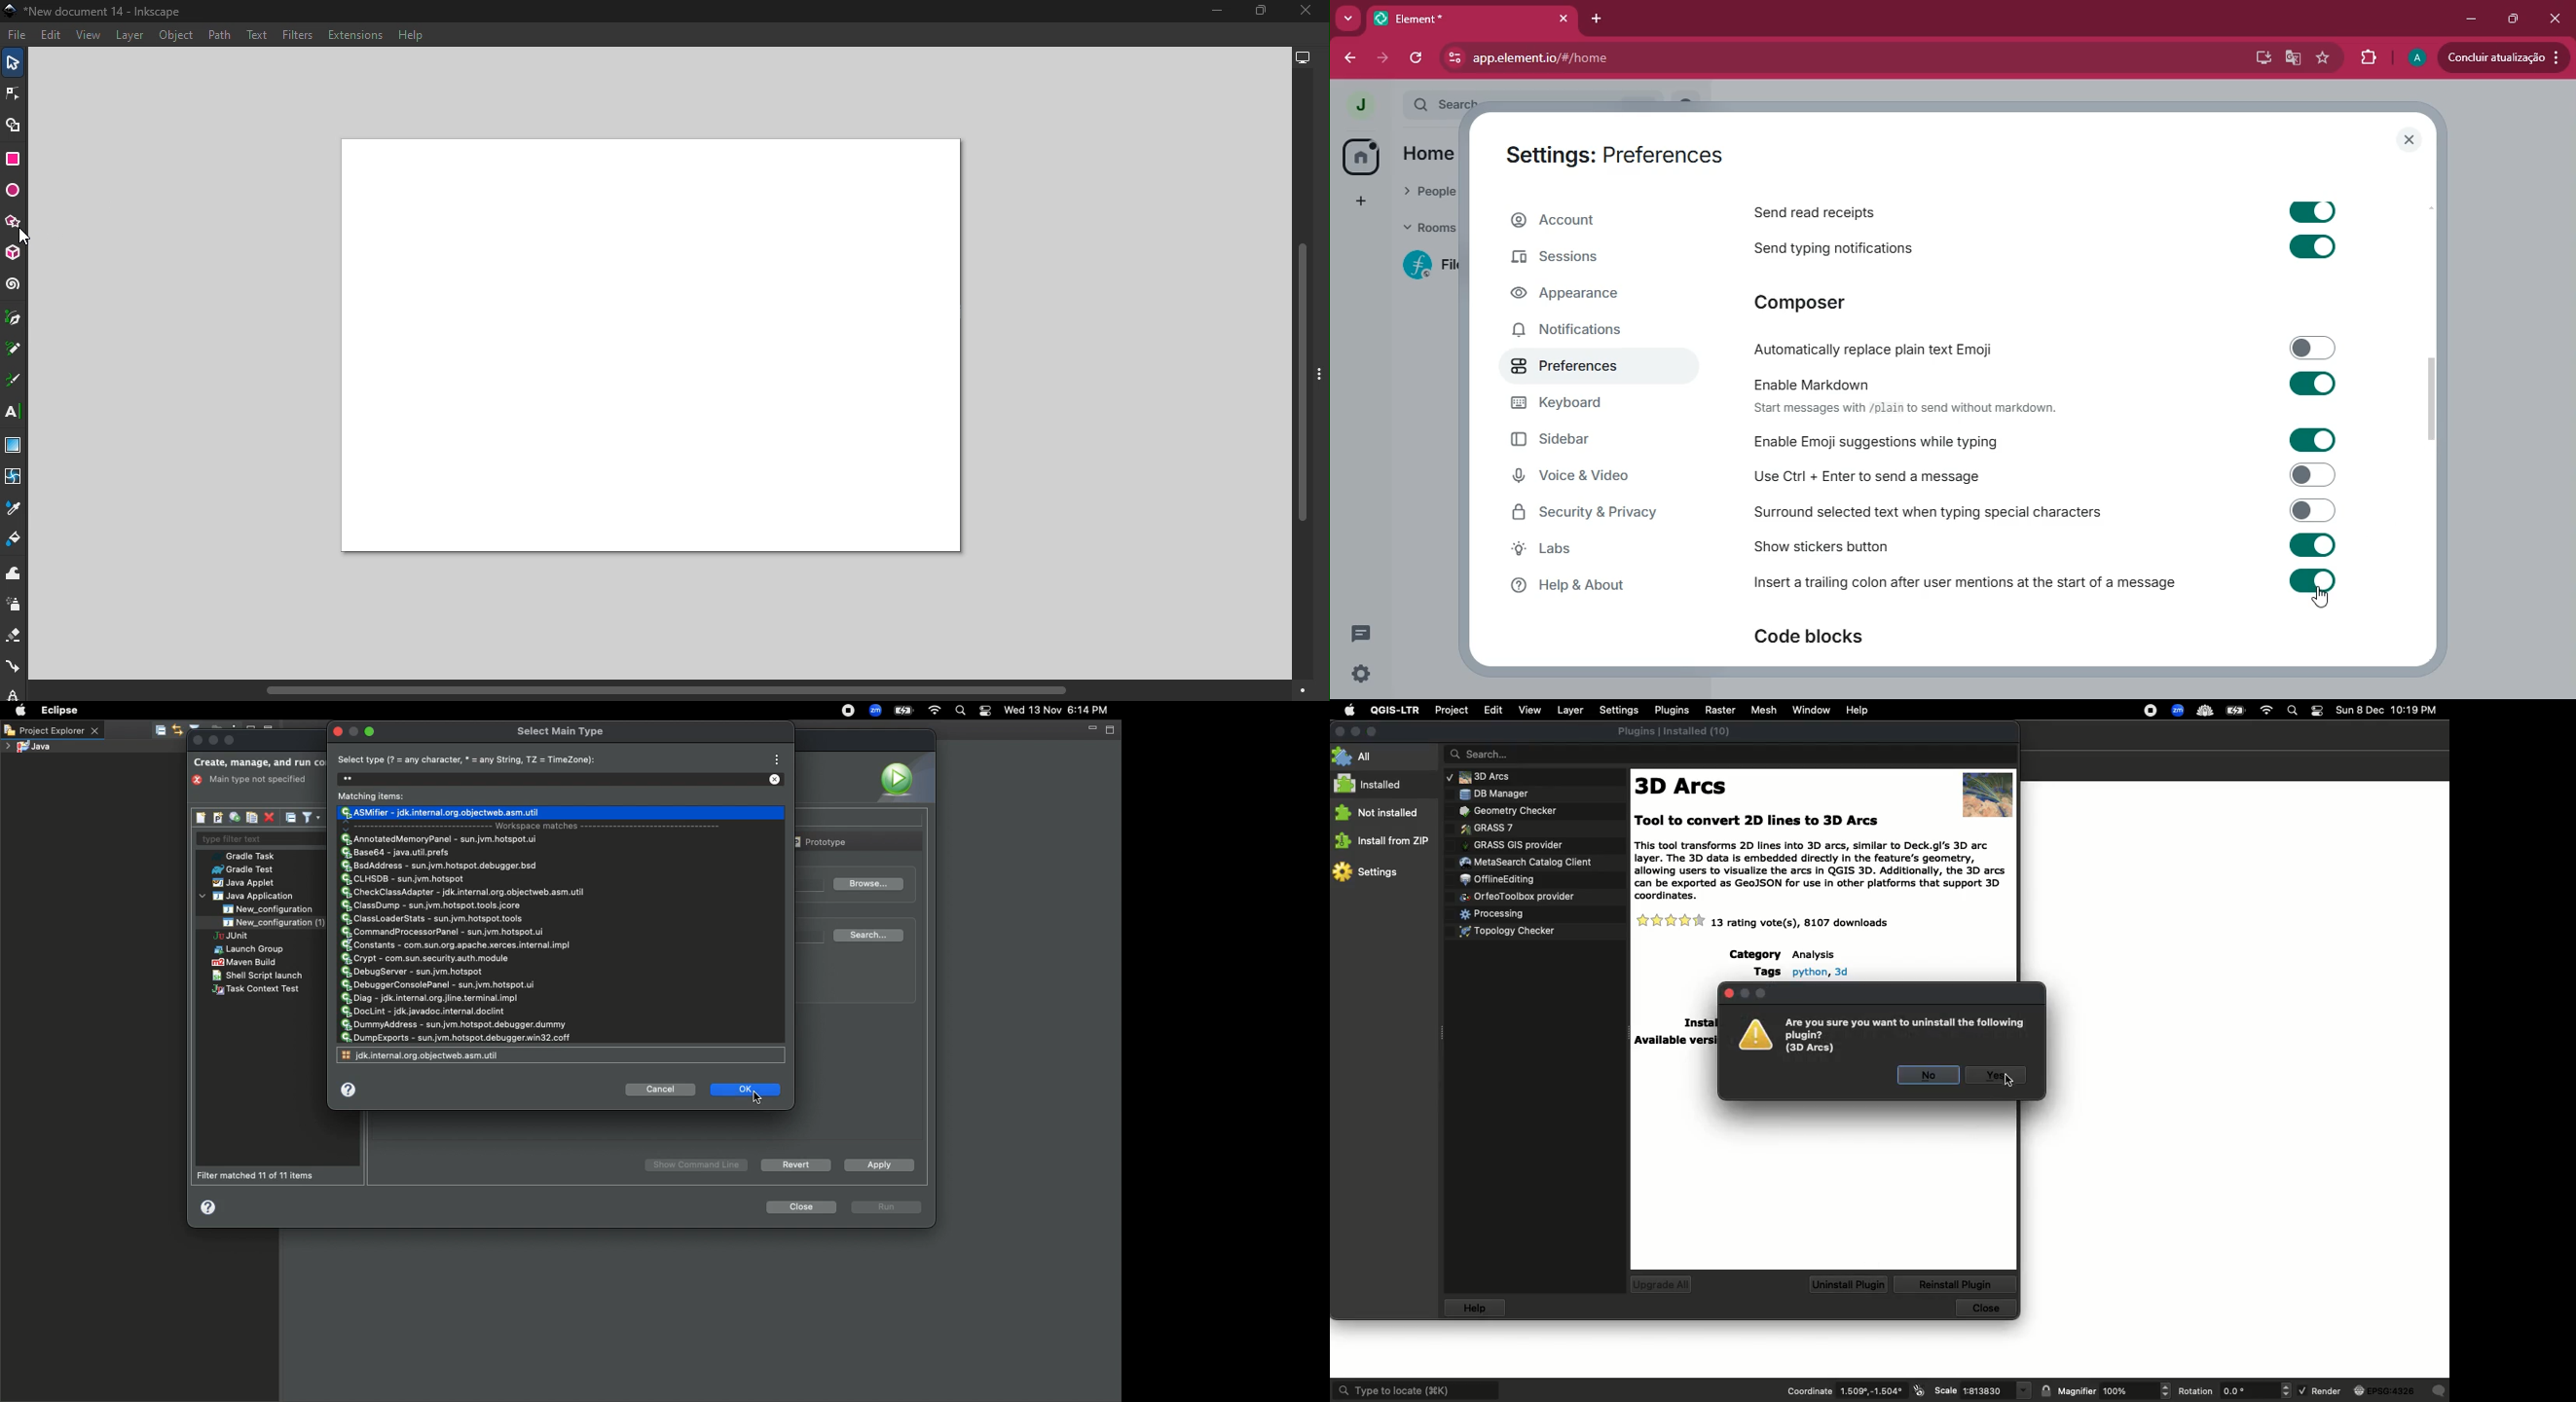 This screenshot has height=1428, width=2576. What do you see at coordinates (873, 712) in the screenshot?
I see `Zoom` at bounding box center [873, 712].